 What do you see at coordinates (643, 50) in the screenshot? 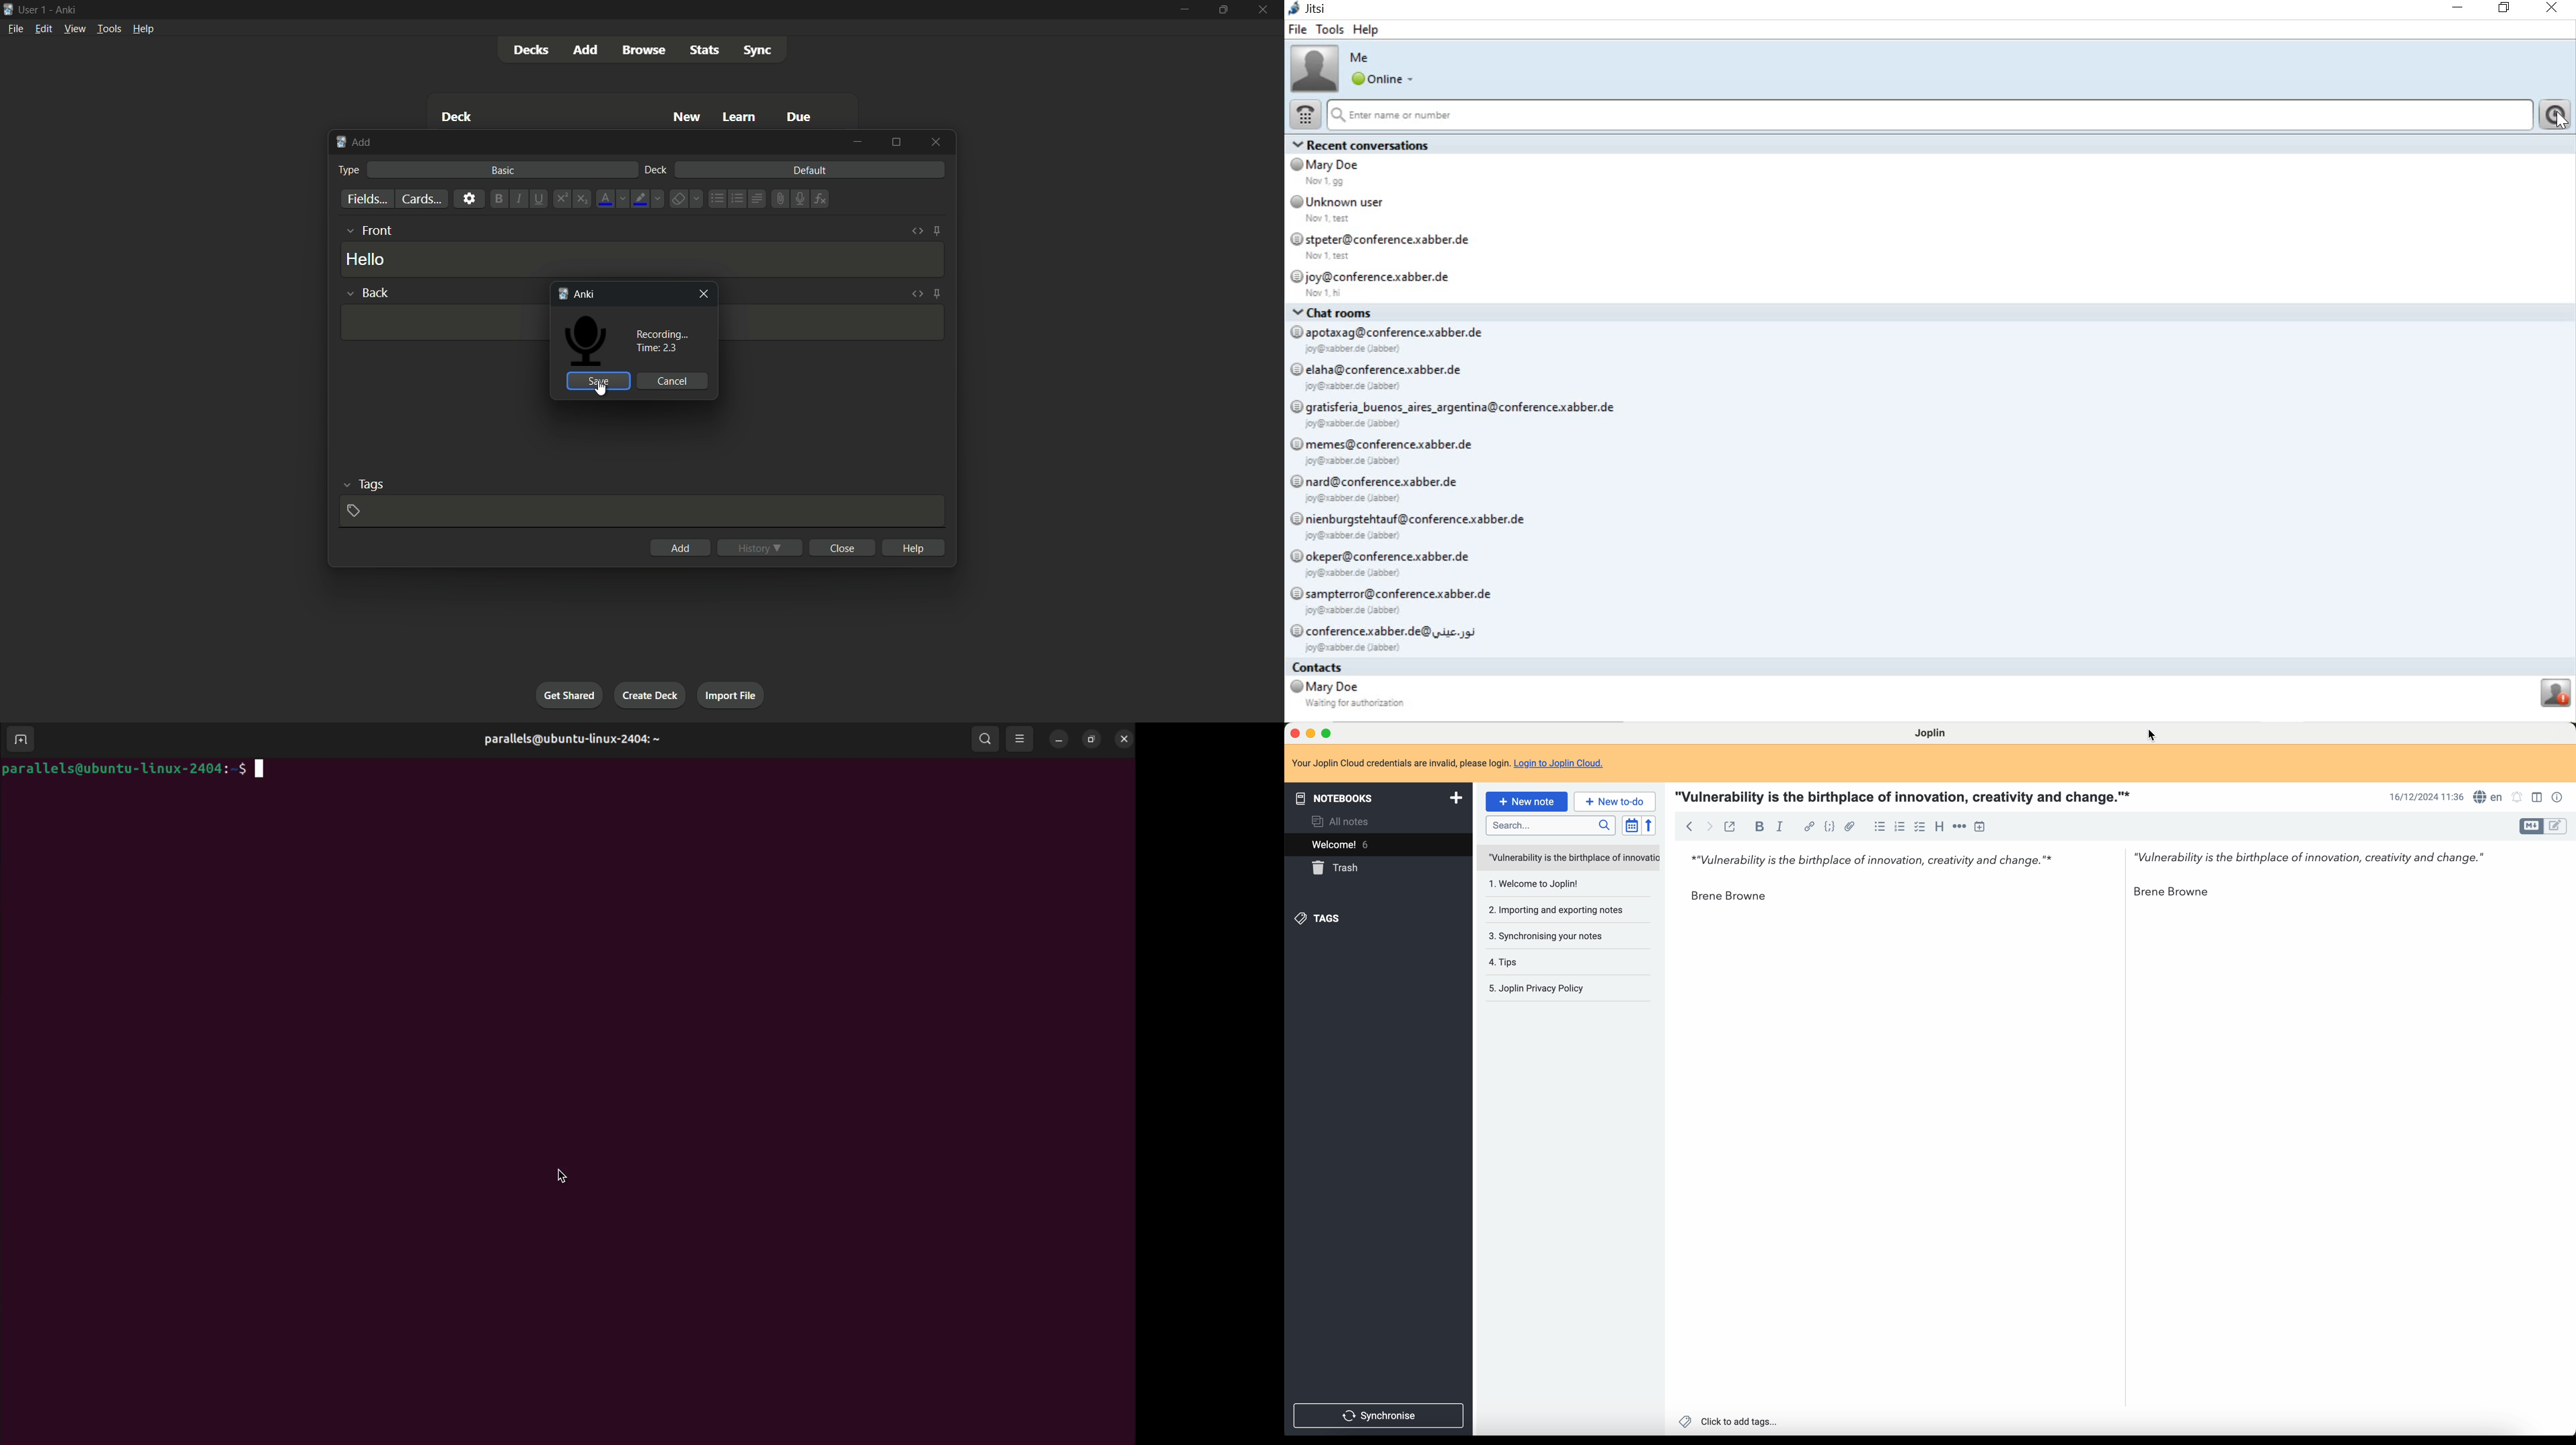
I see `browse` at bounding box center [643, 50].